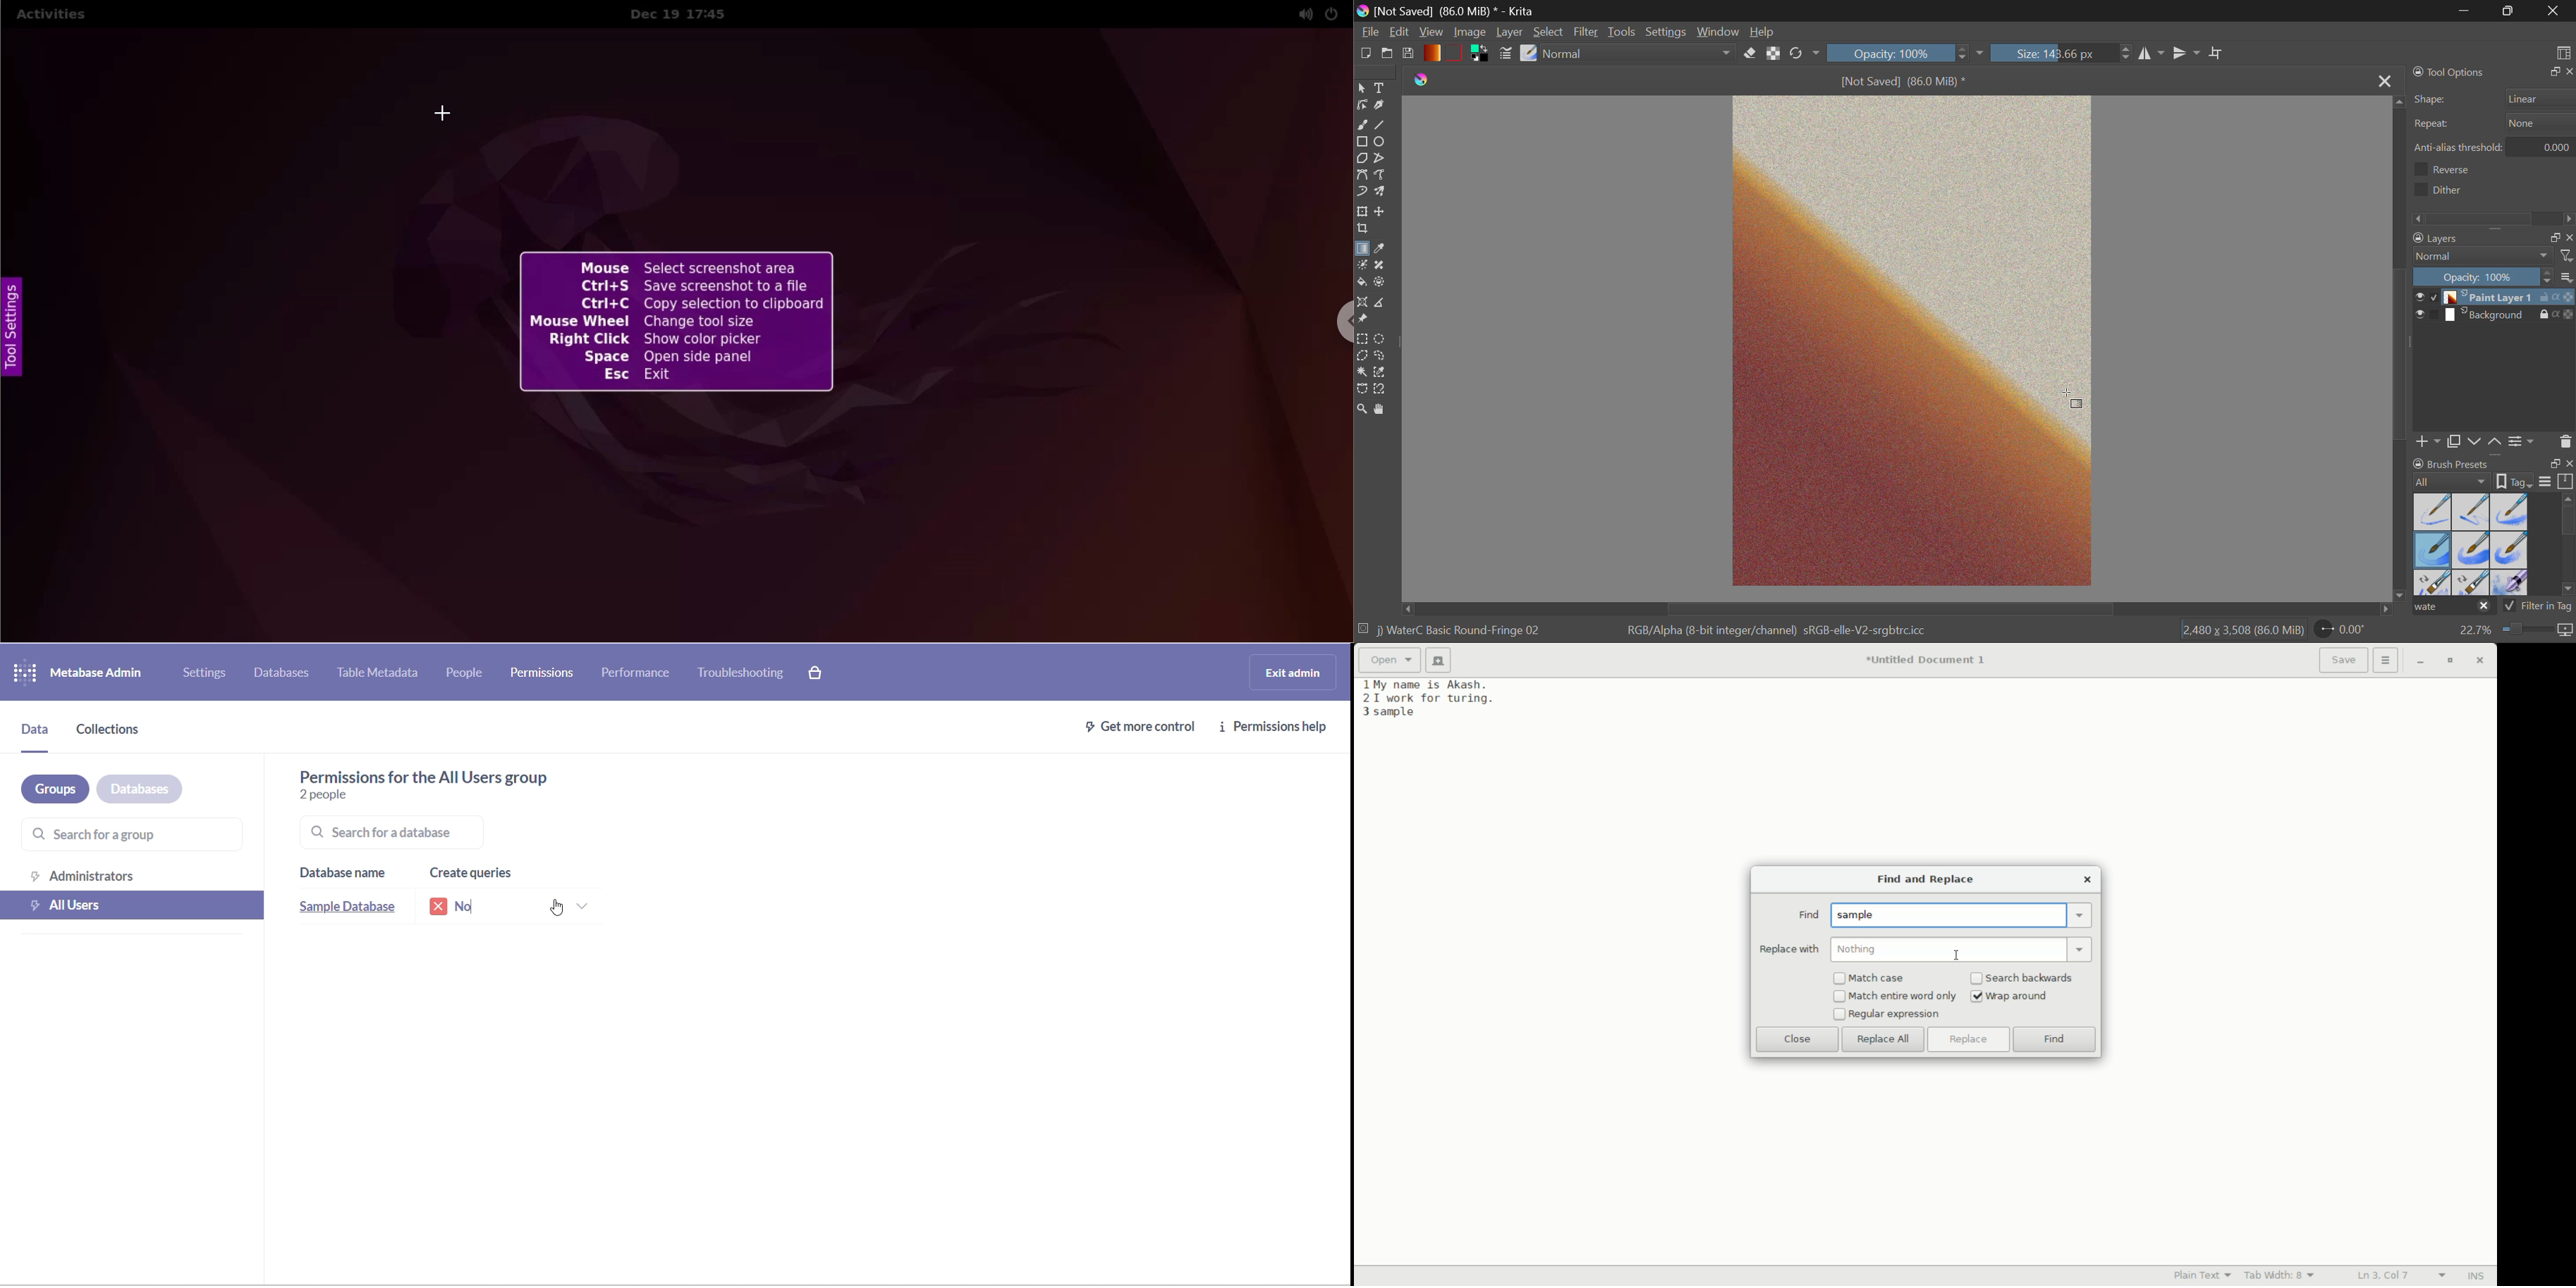 This screenshot has height=1288, width=2576. What do you see at coordinates (1369, 31) in the screenshot?
I see `File` at bounding box center [1369, 31].